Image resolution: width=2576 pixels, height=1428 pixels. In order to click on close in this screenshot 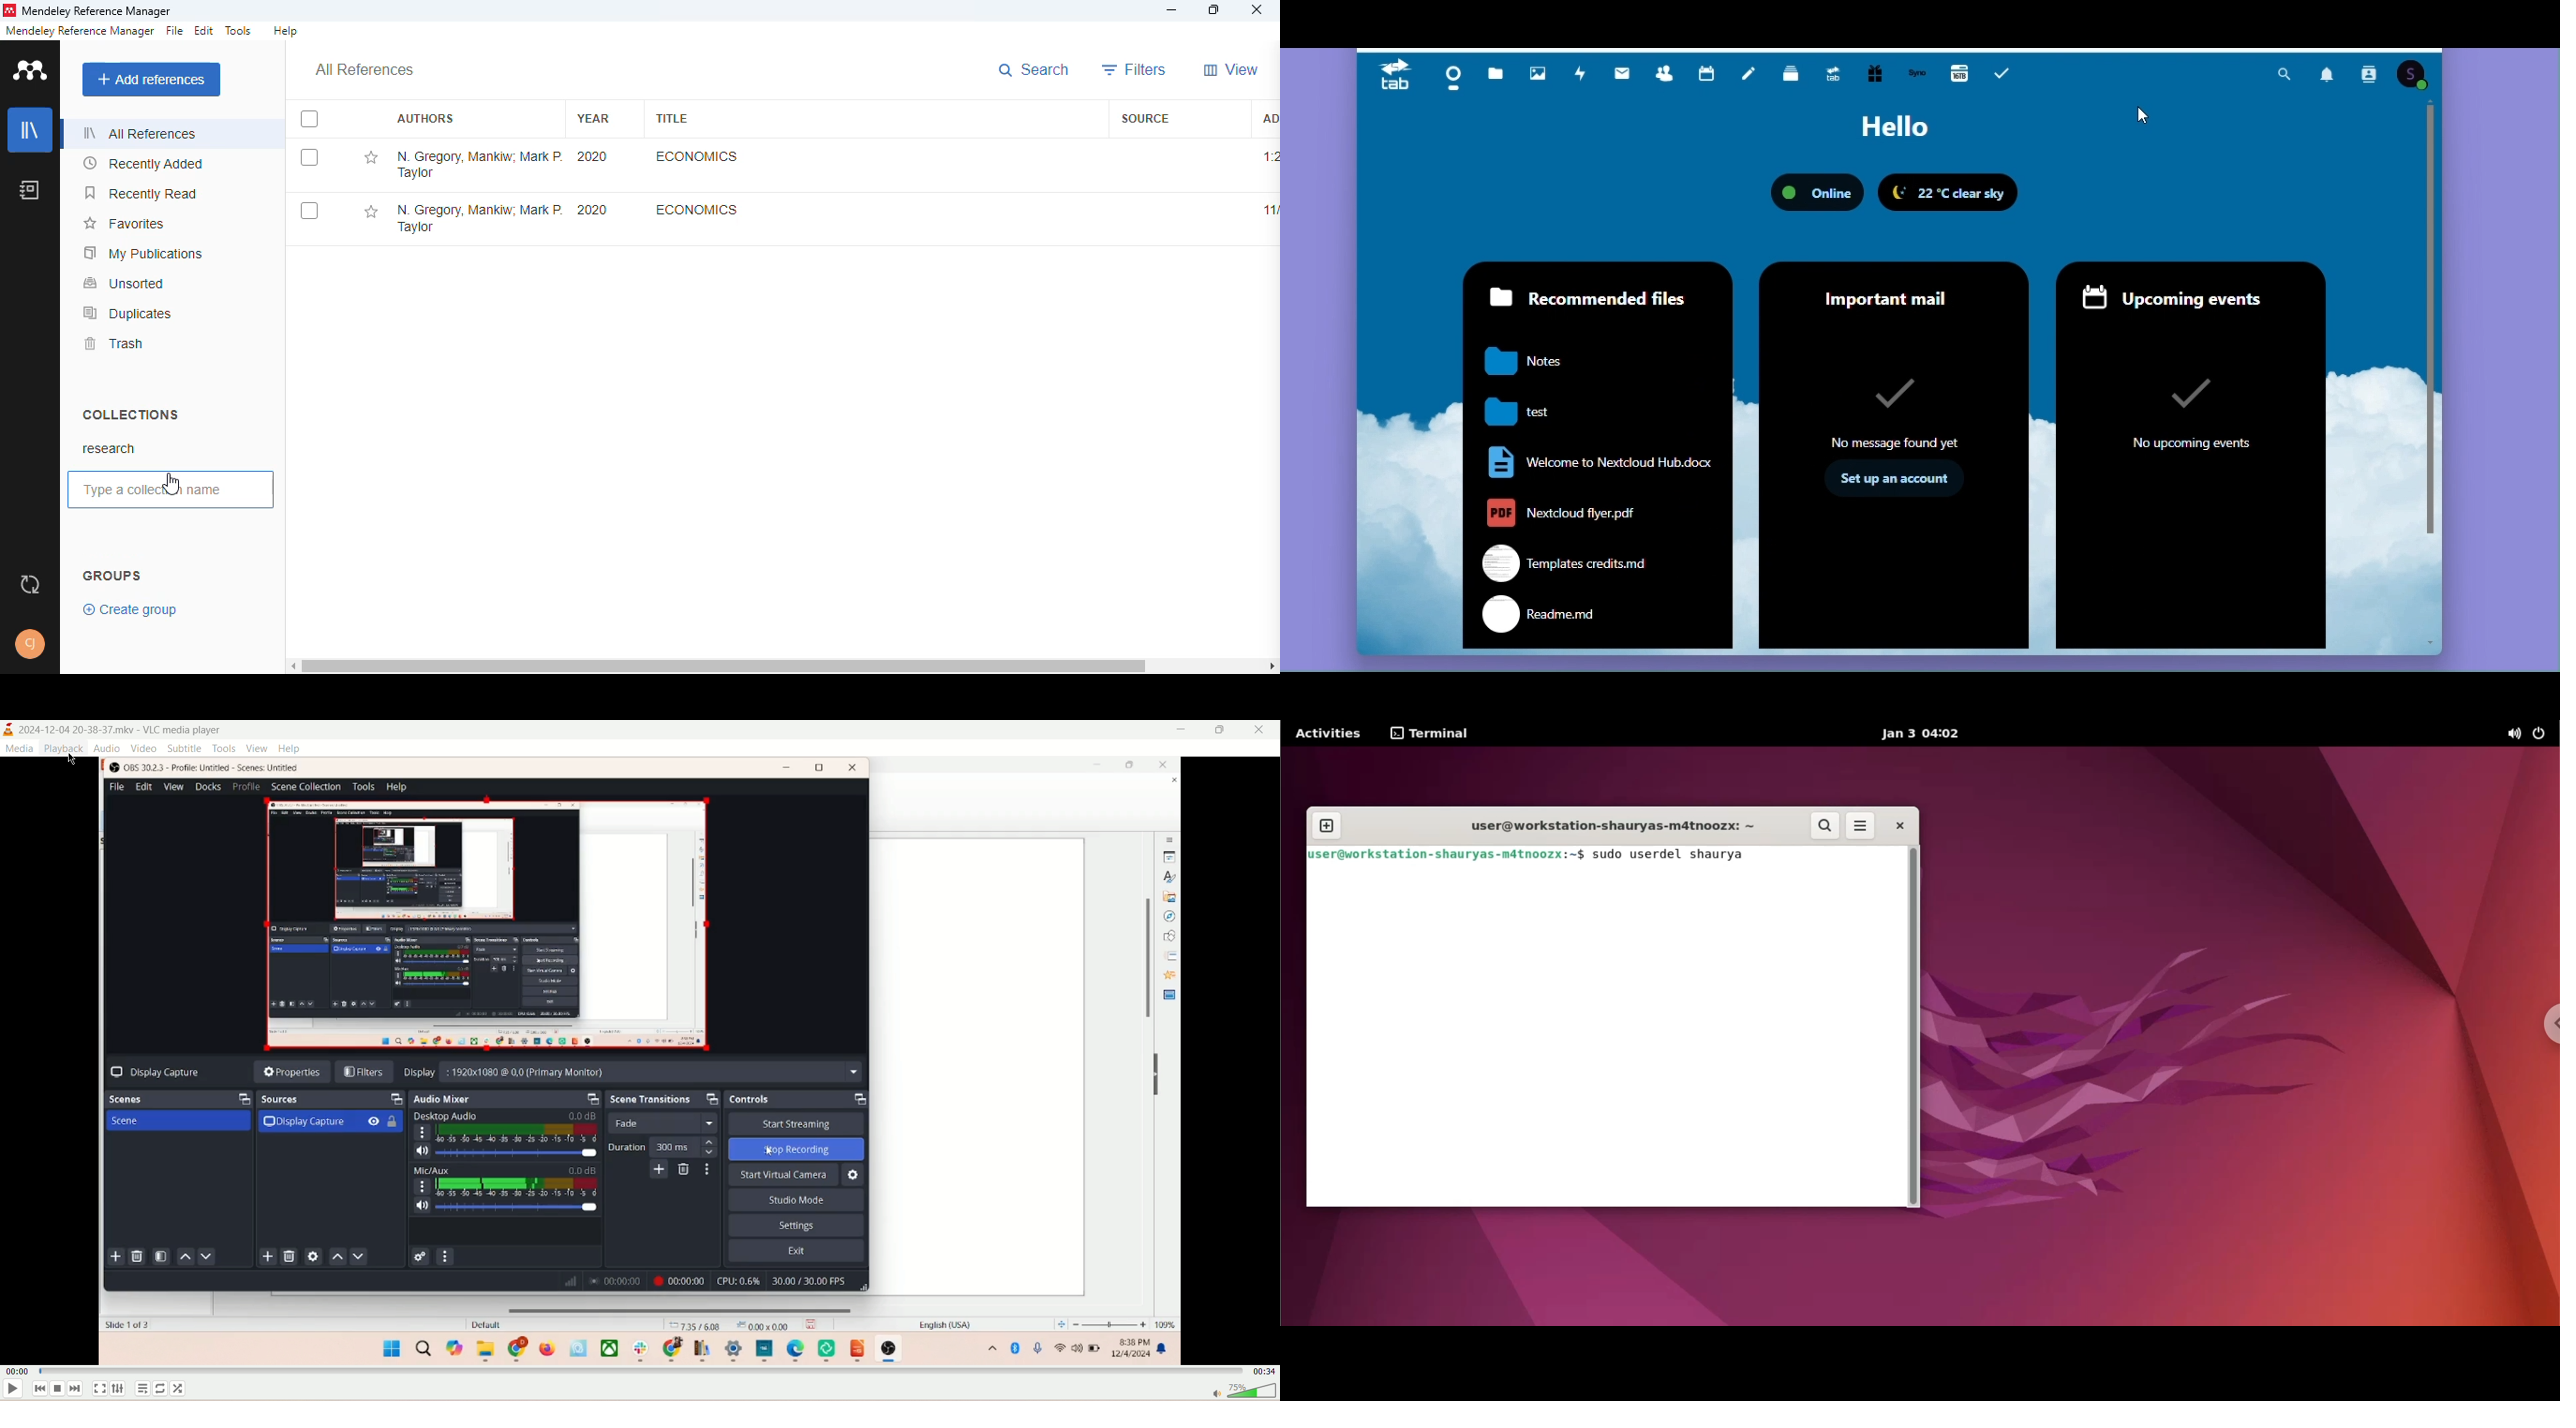, I will do `click(1901, 826)`.